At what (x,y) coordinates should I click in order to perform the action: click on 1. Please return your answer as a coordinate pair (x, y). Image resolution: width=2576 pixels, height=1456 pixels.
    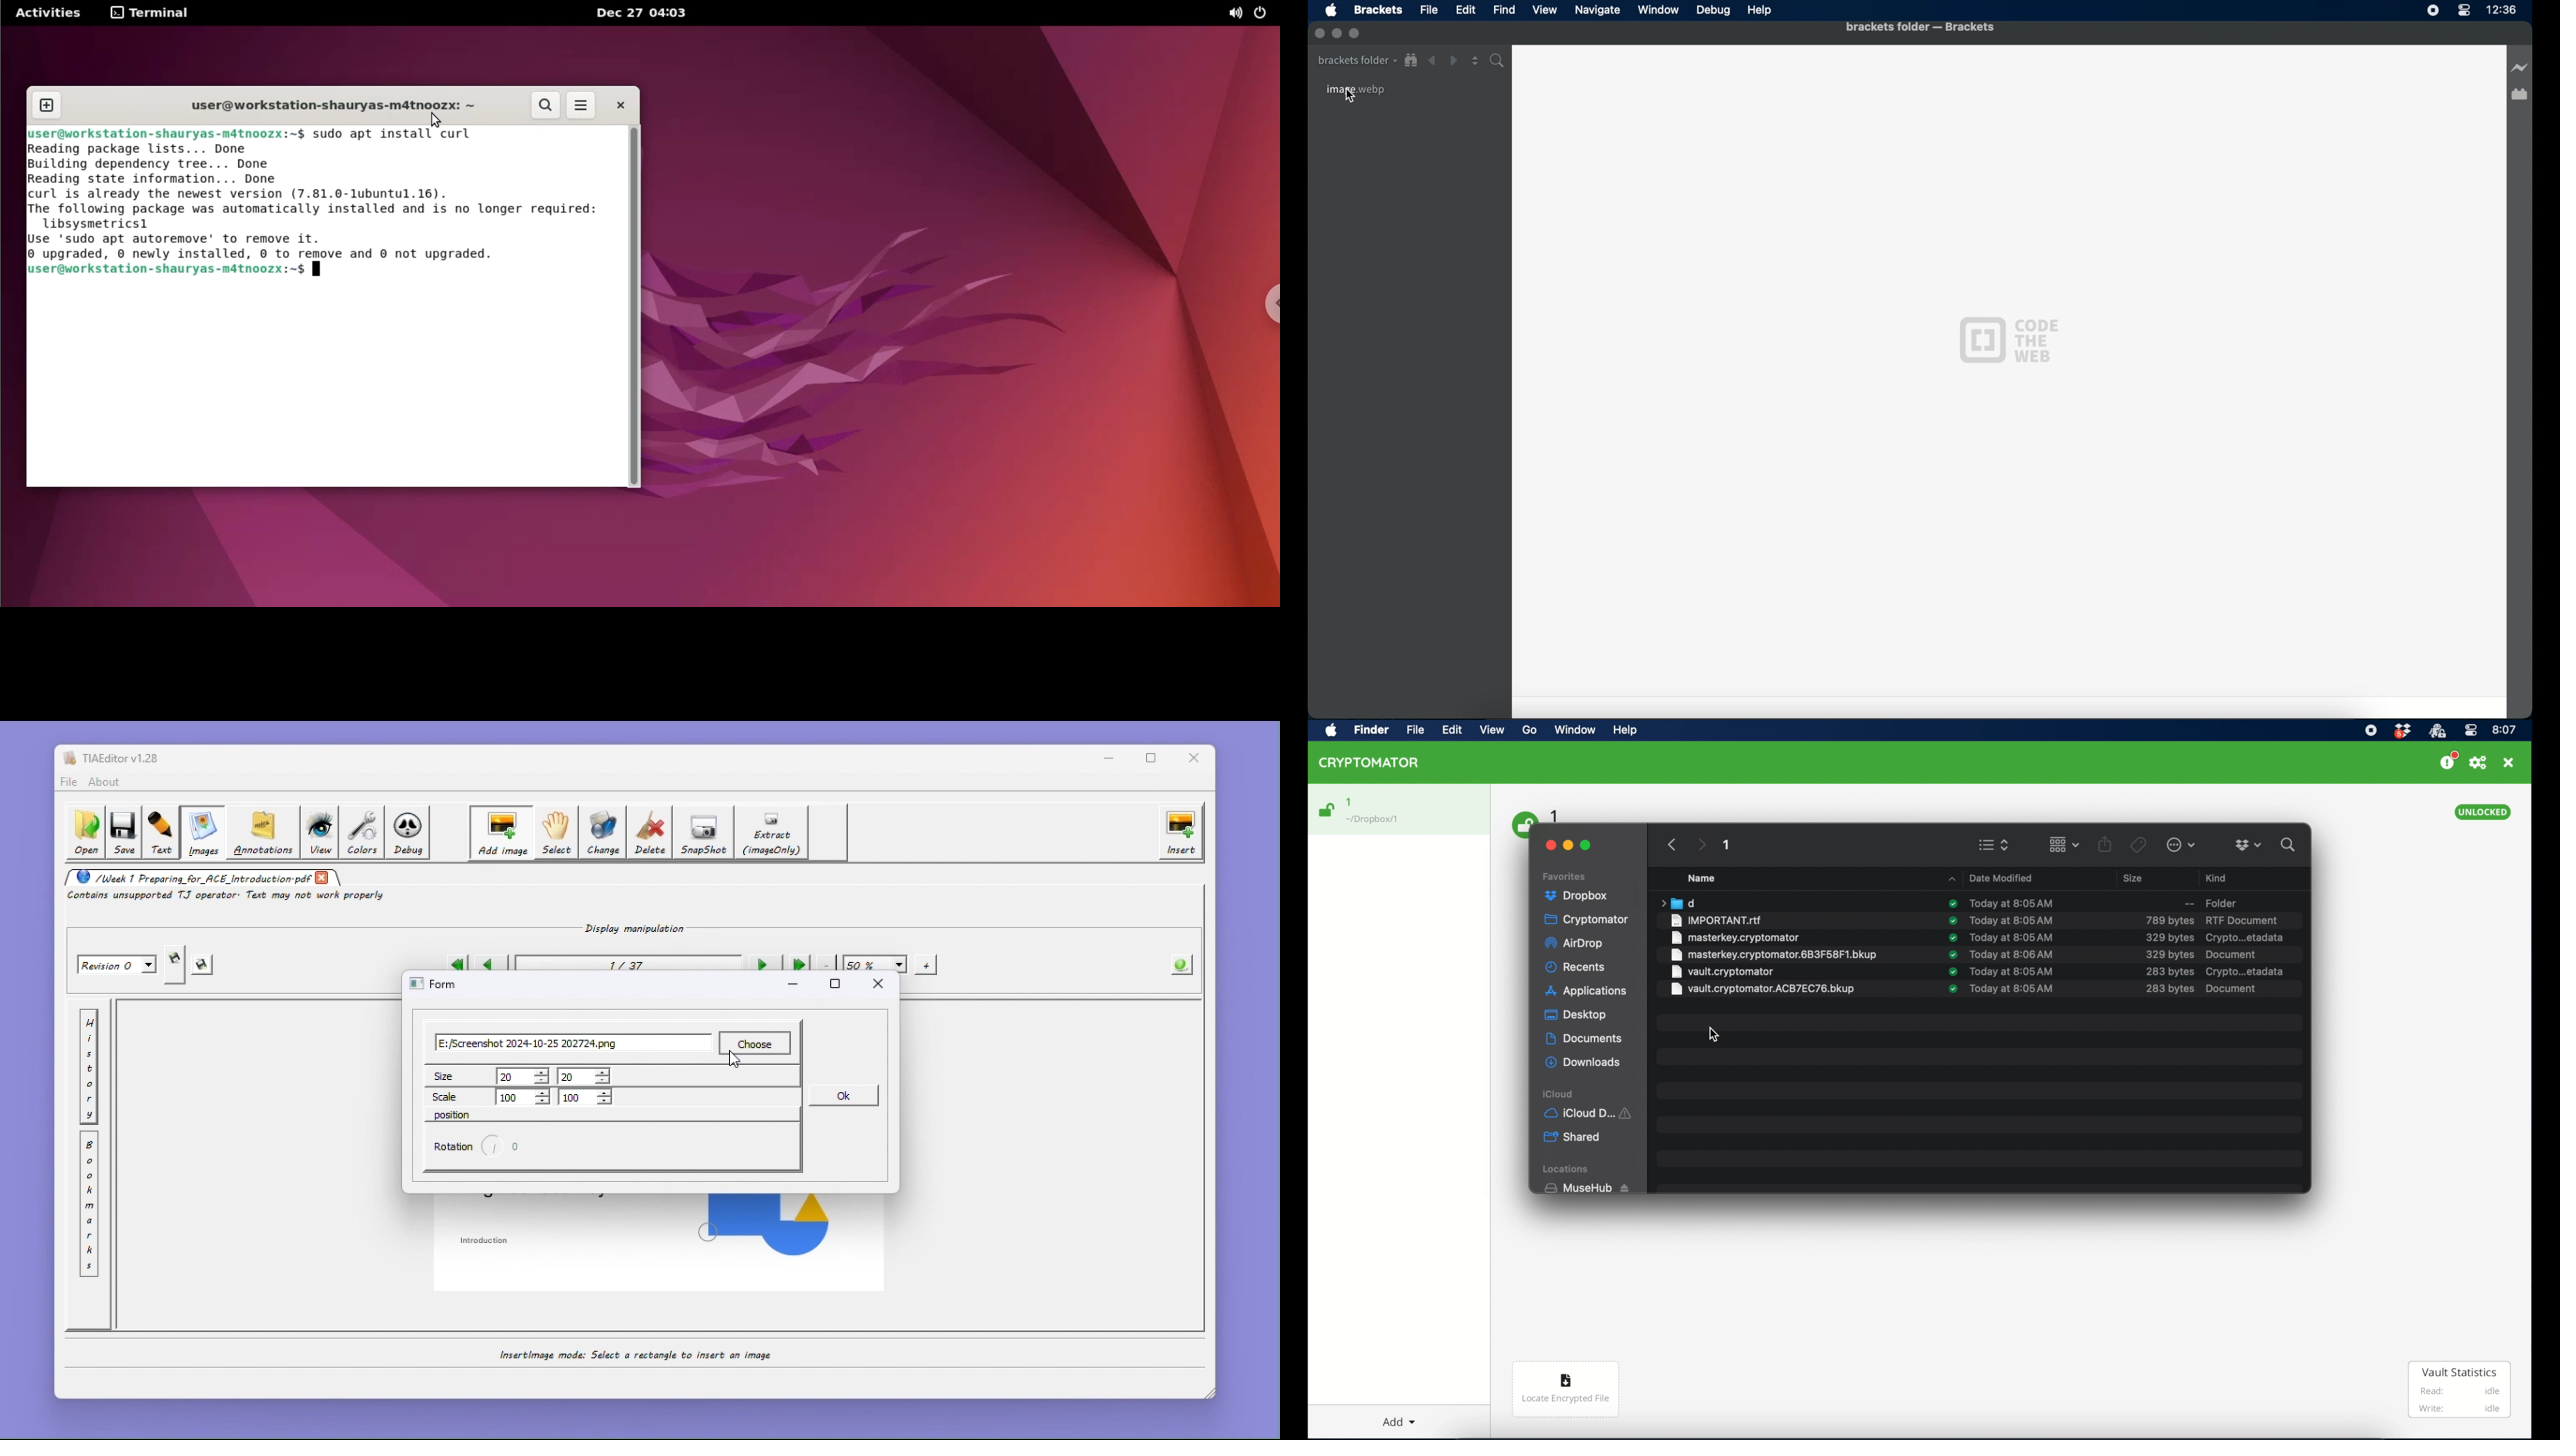
    Looking at the image, I should click on (1727, 847).